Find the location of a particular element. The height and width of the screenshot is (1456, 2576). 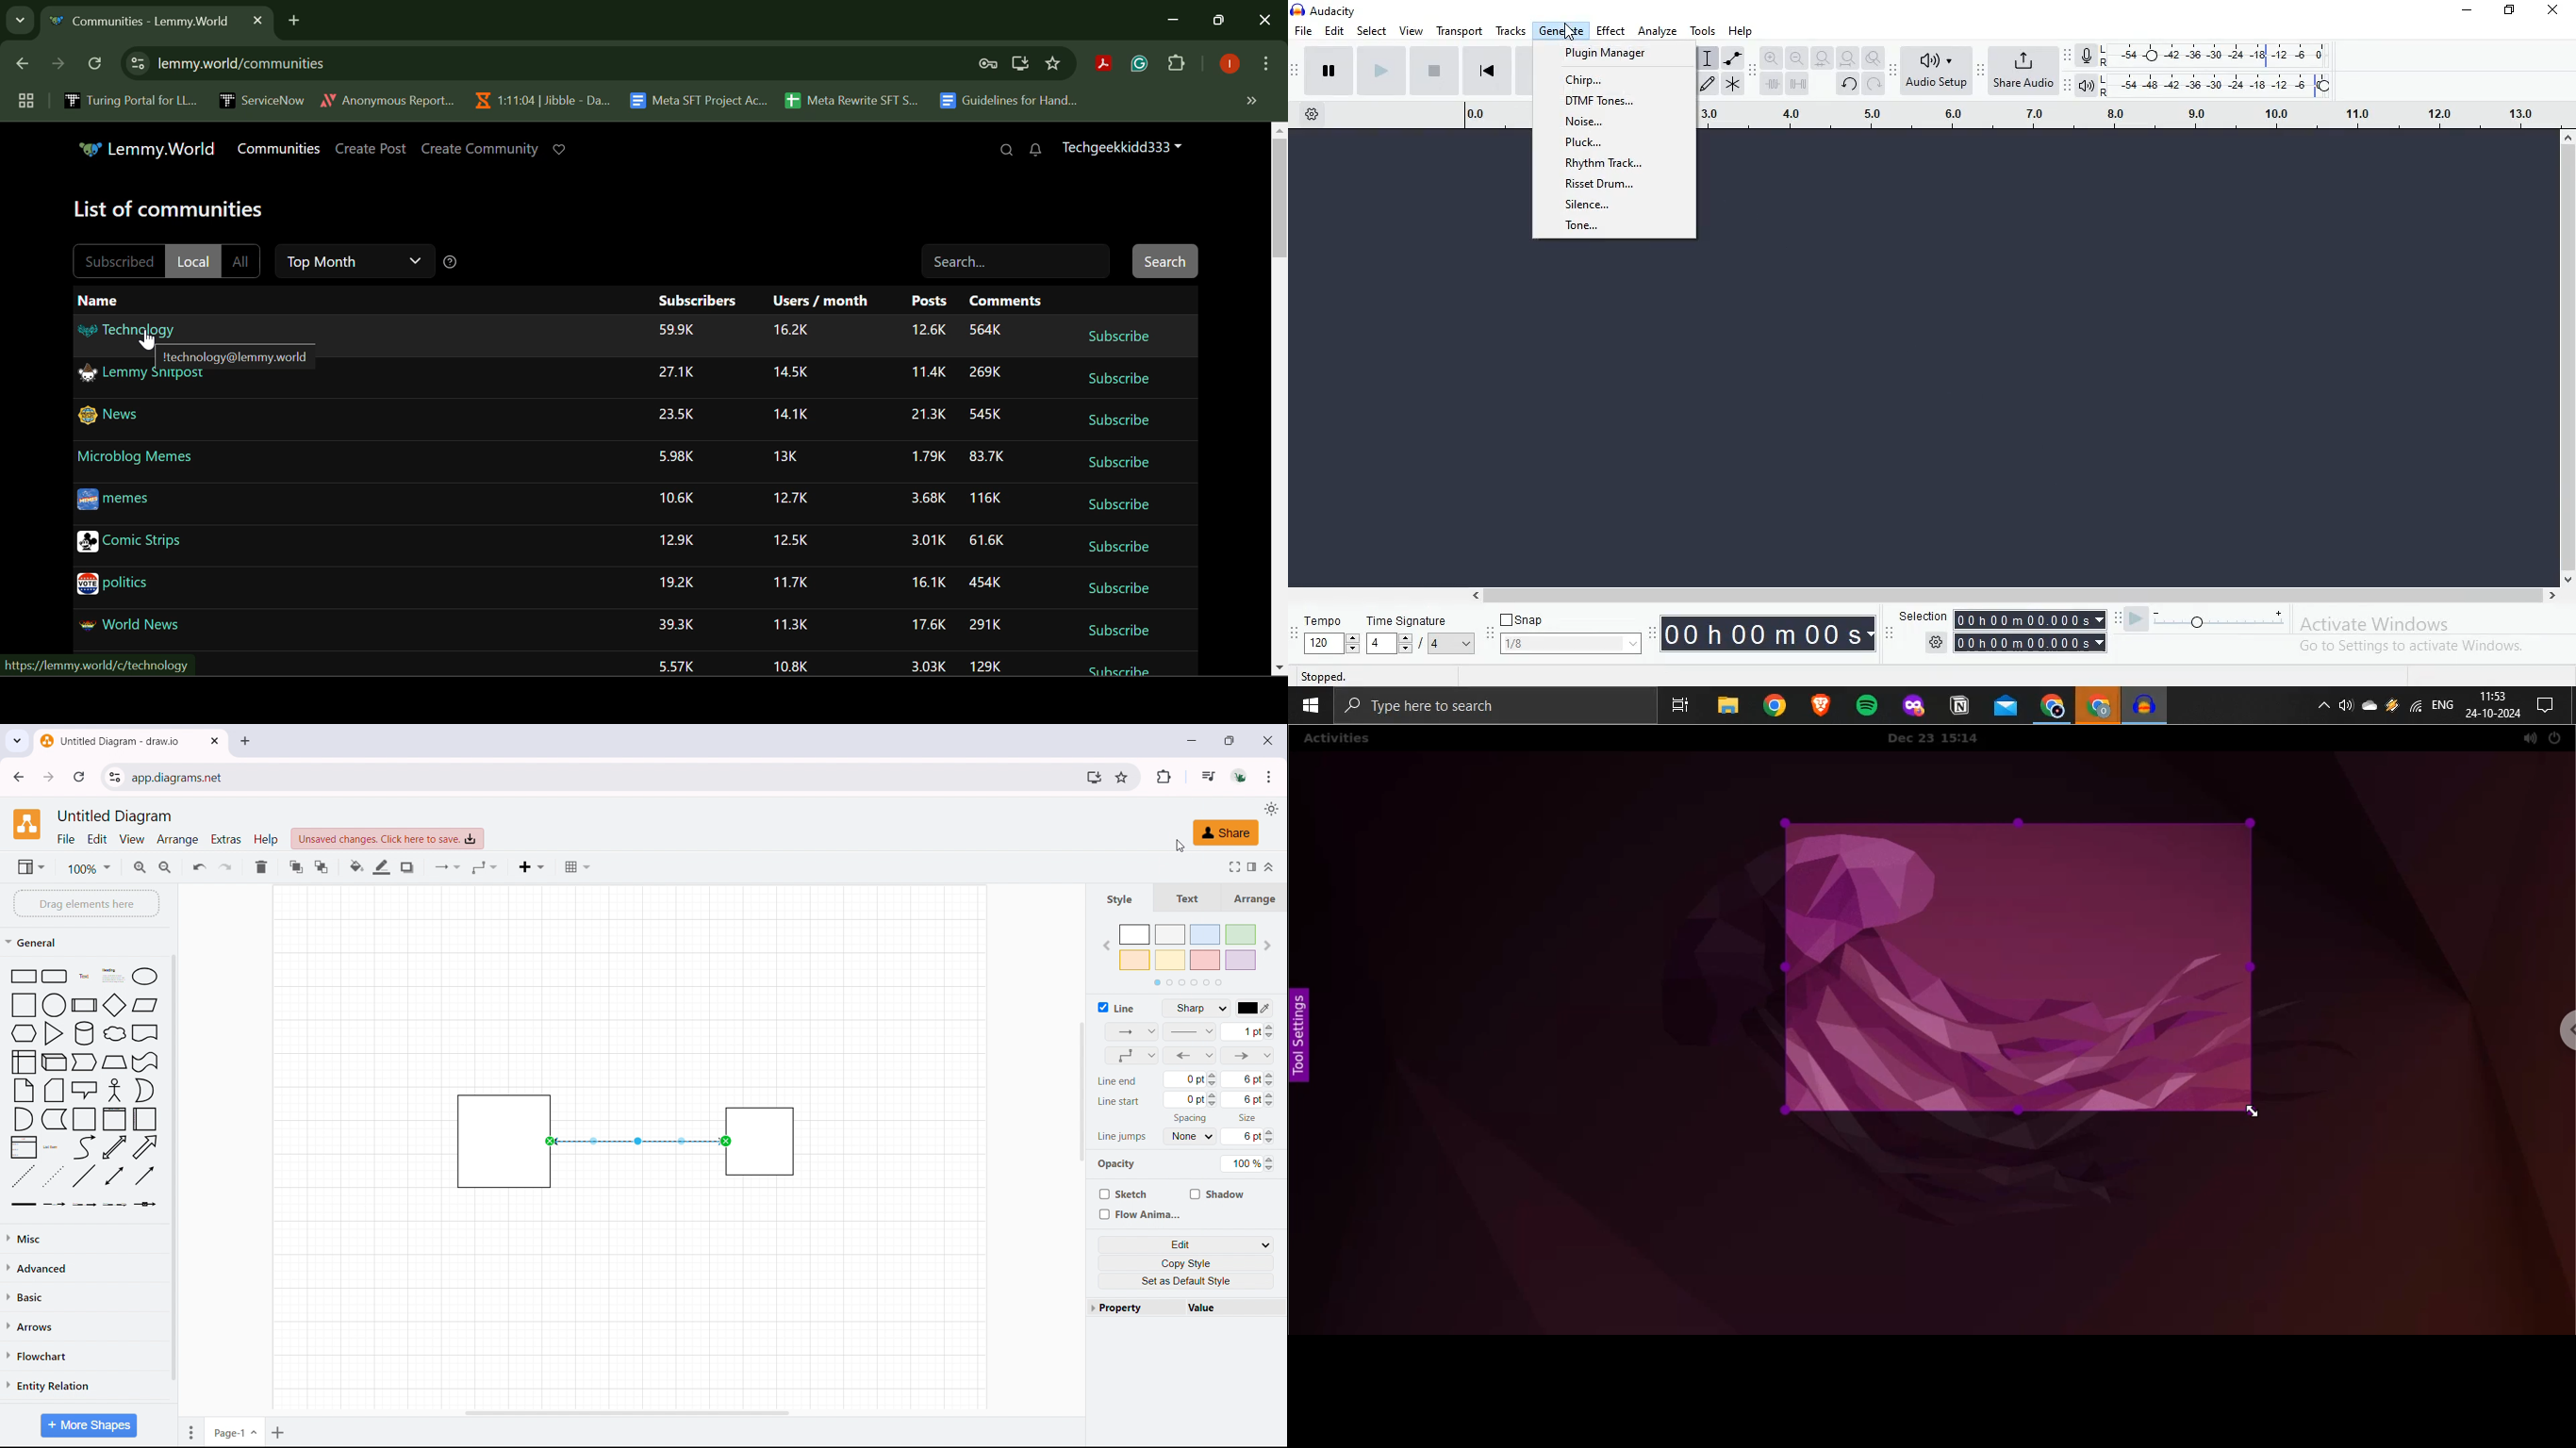

Line jumps is located at coordinates (1120, 1137).